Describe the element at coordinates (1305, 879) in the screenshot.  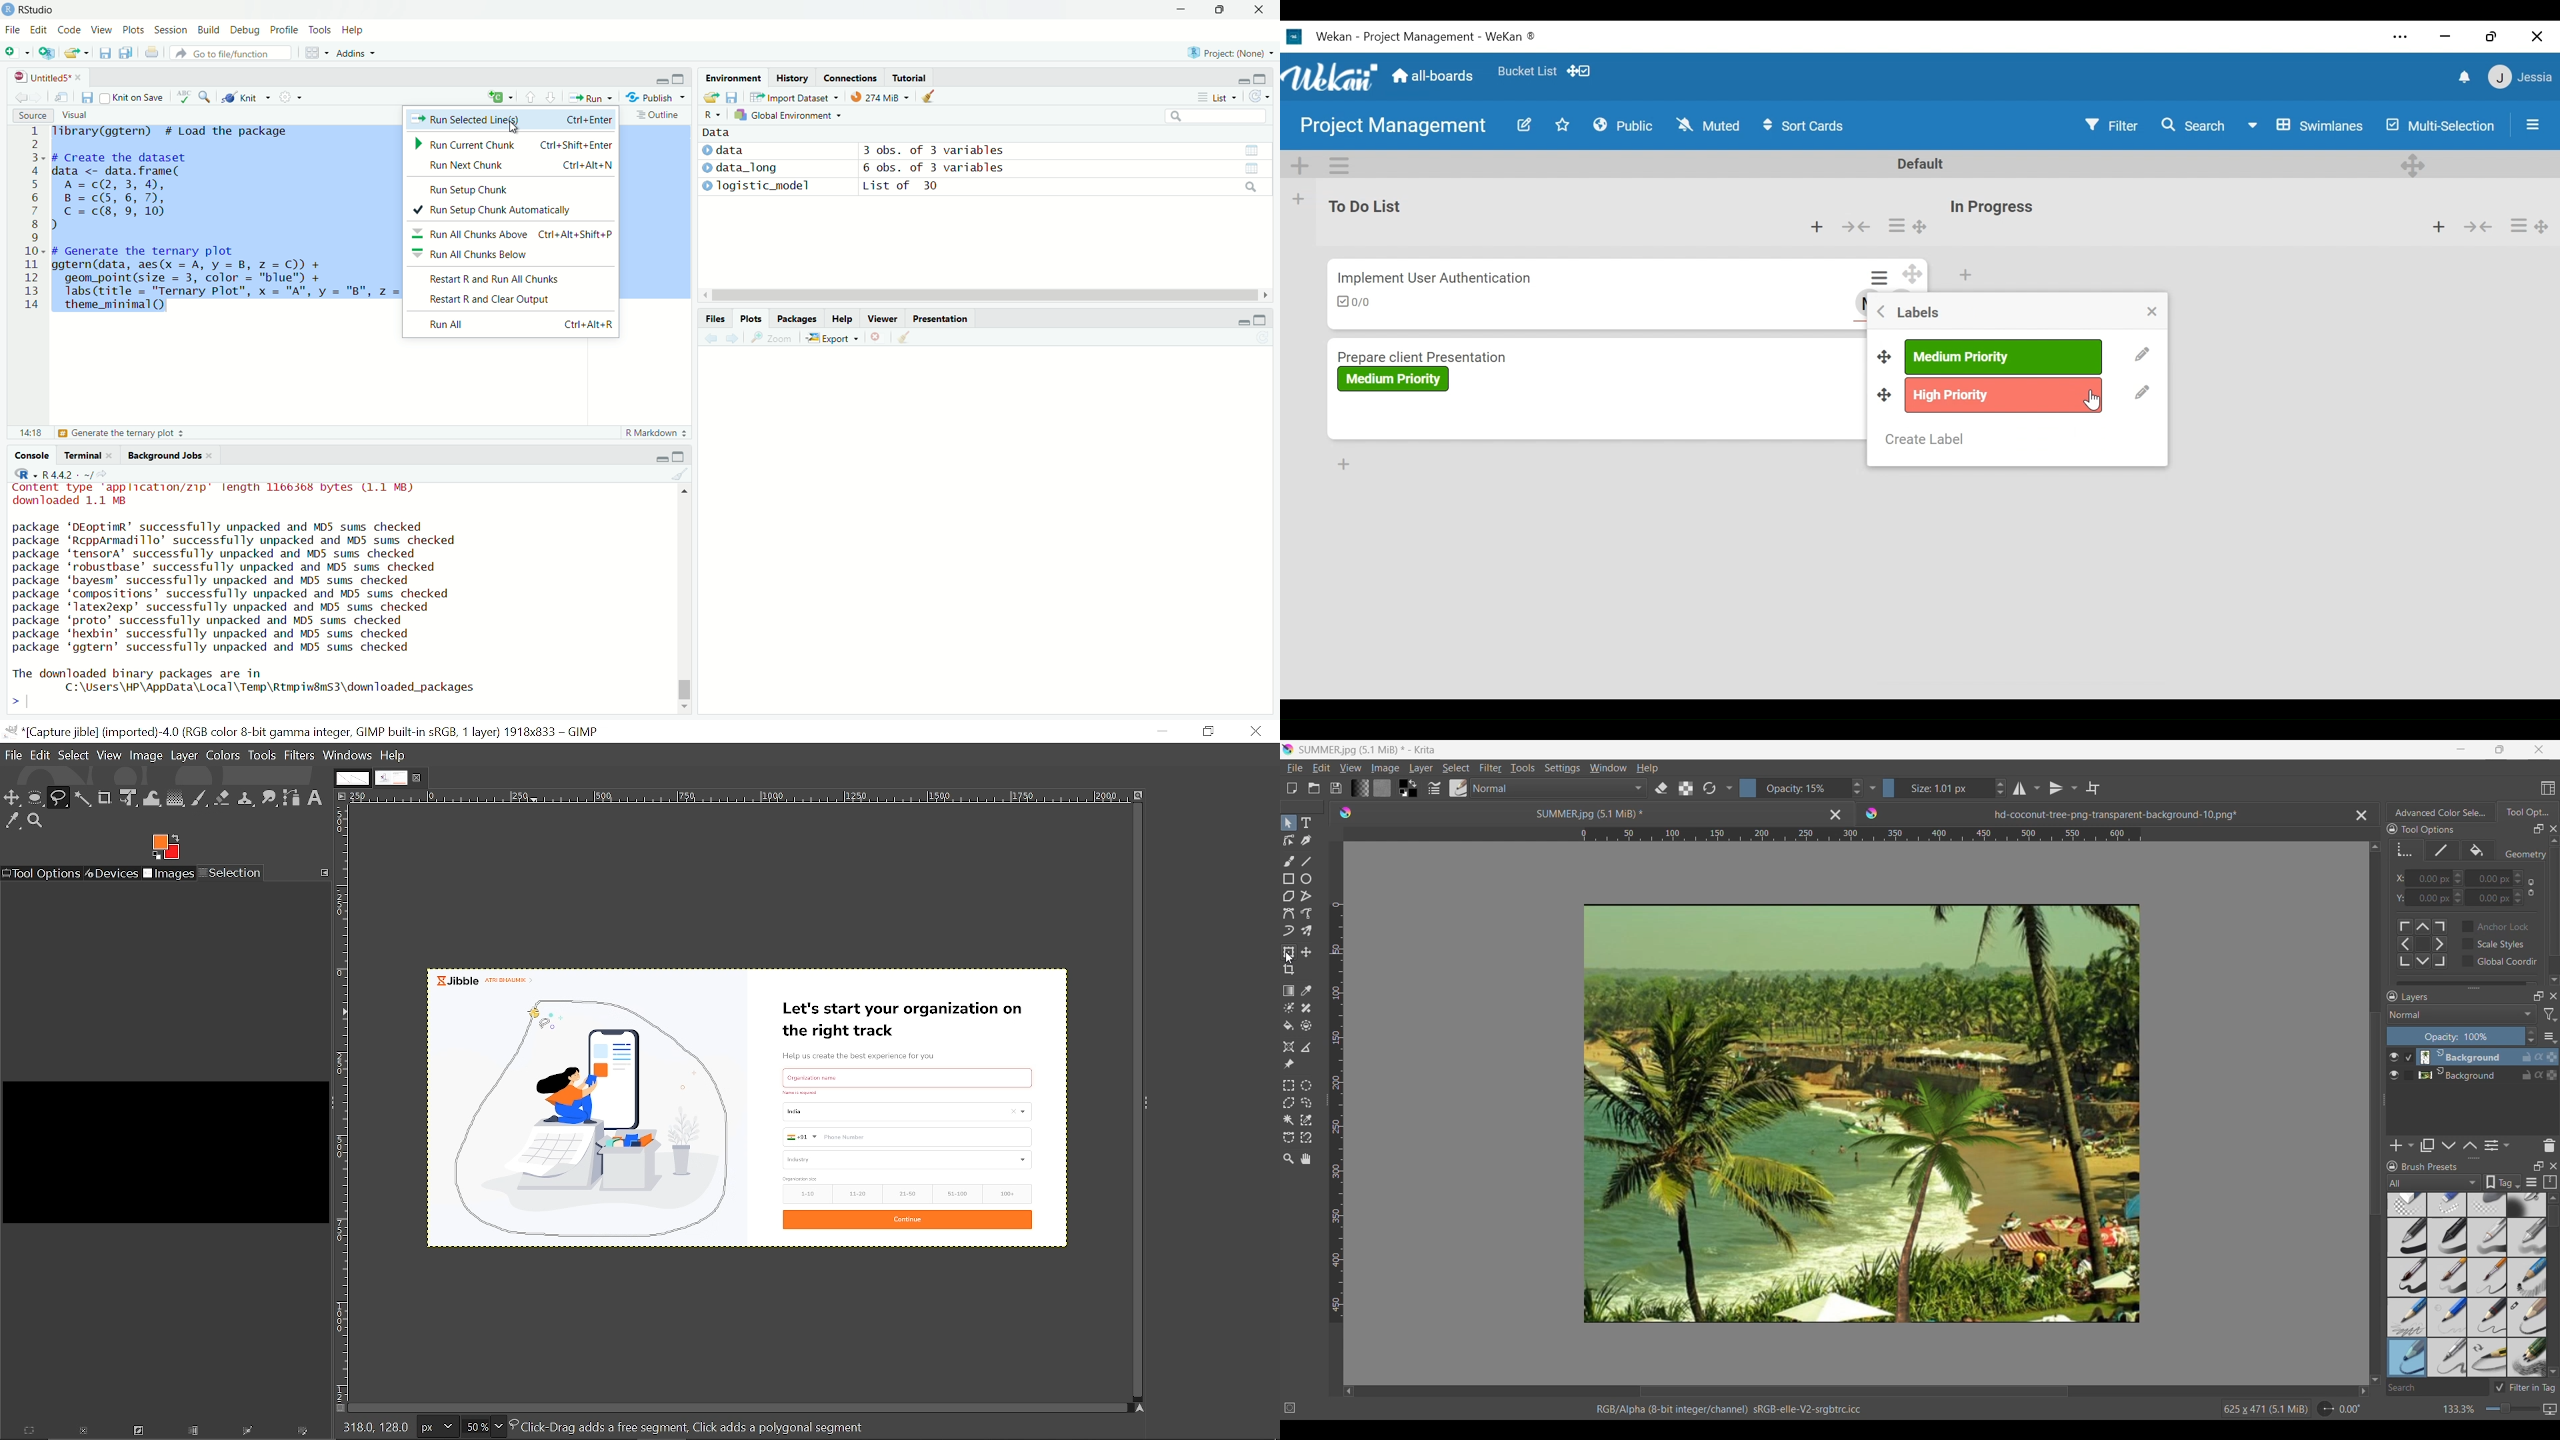
I see `Ellipse tool` at that location.